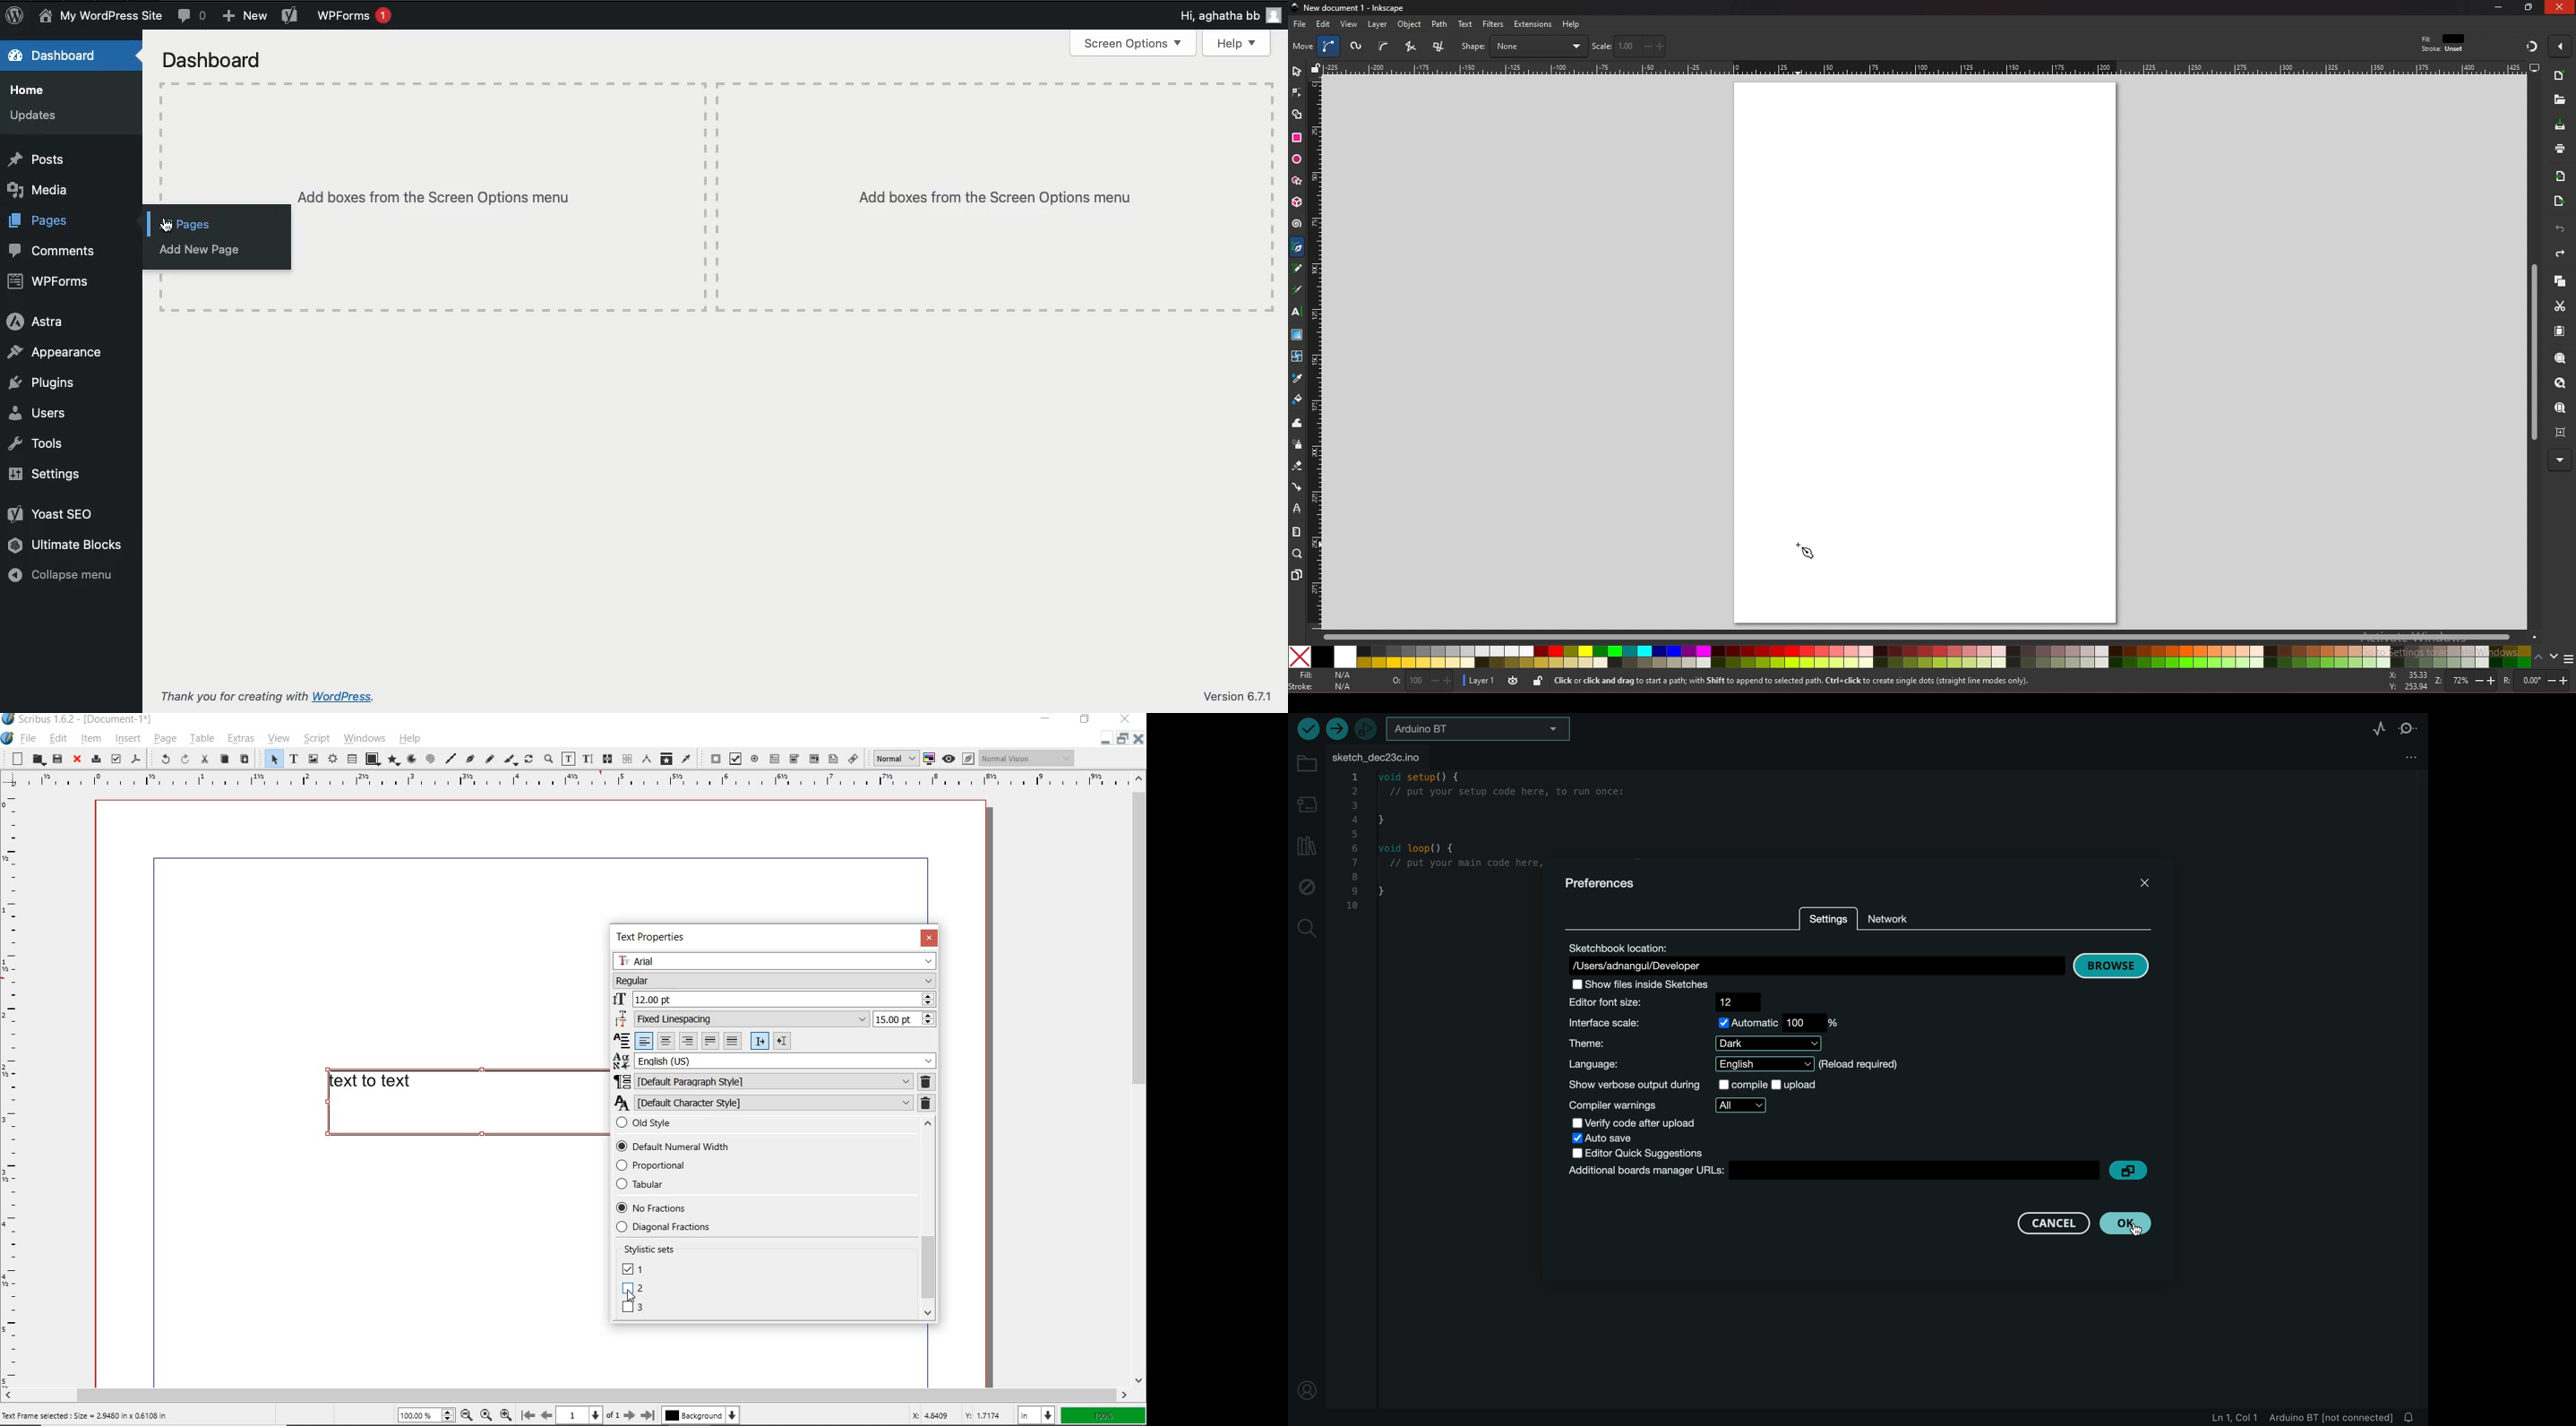 The width and height of the screenshot is (2576, 1428). I want to click on cut, so click(204, 759).